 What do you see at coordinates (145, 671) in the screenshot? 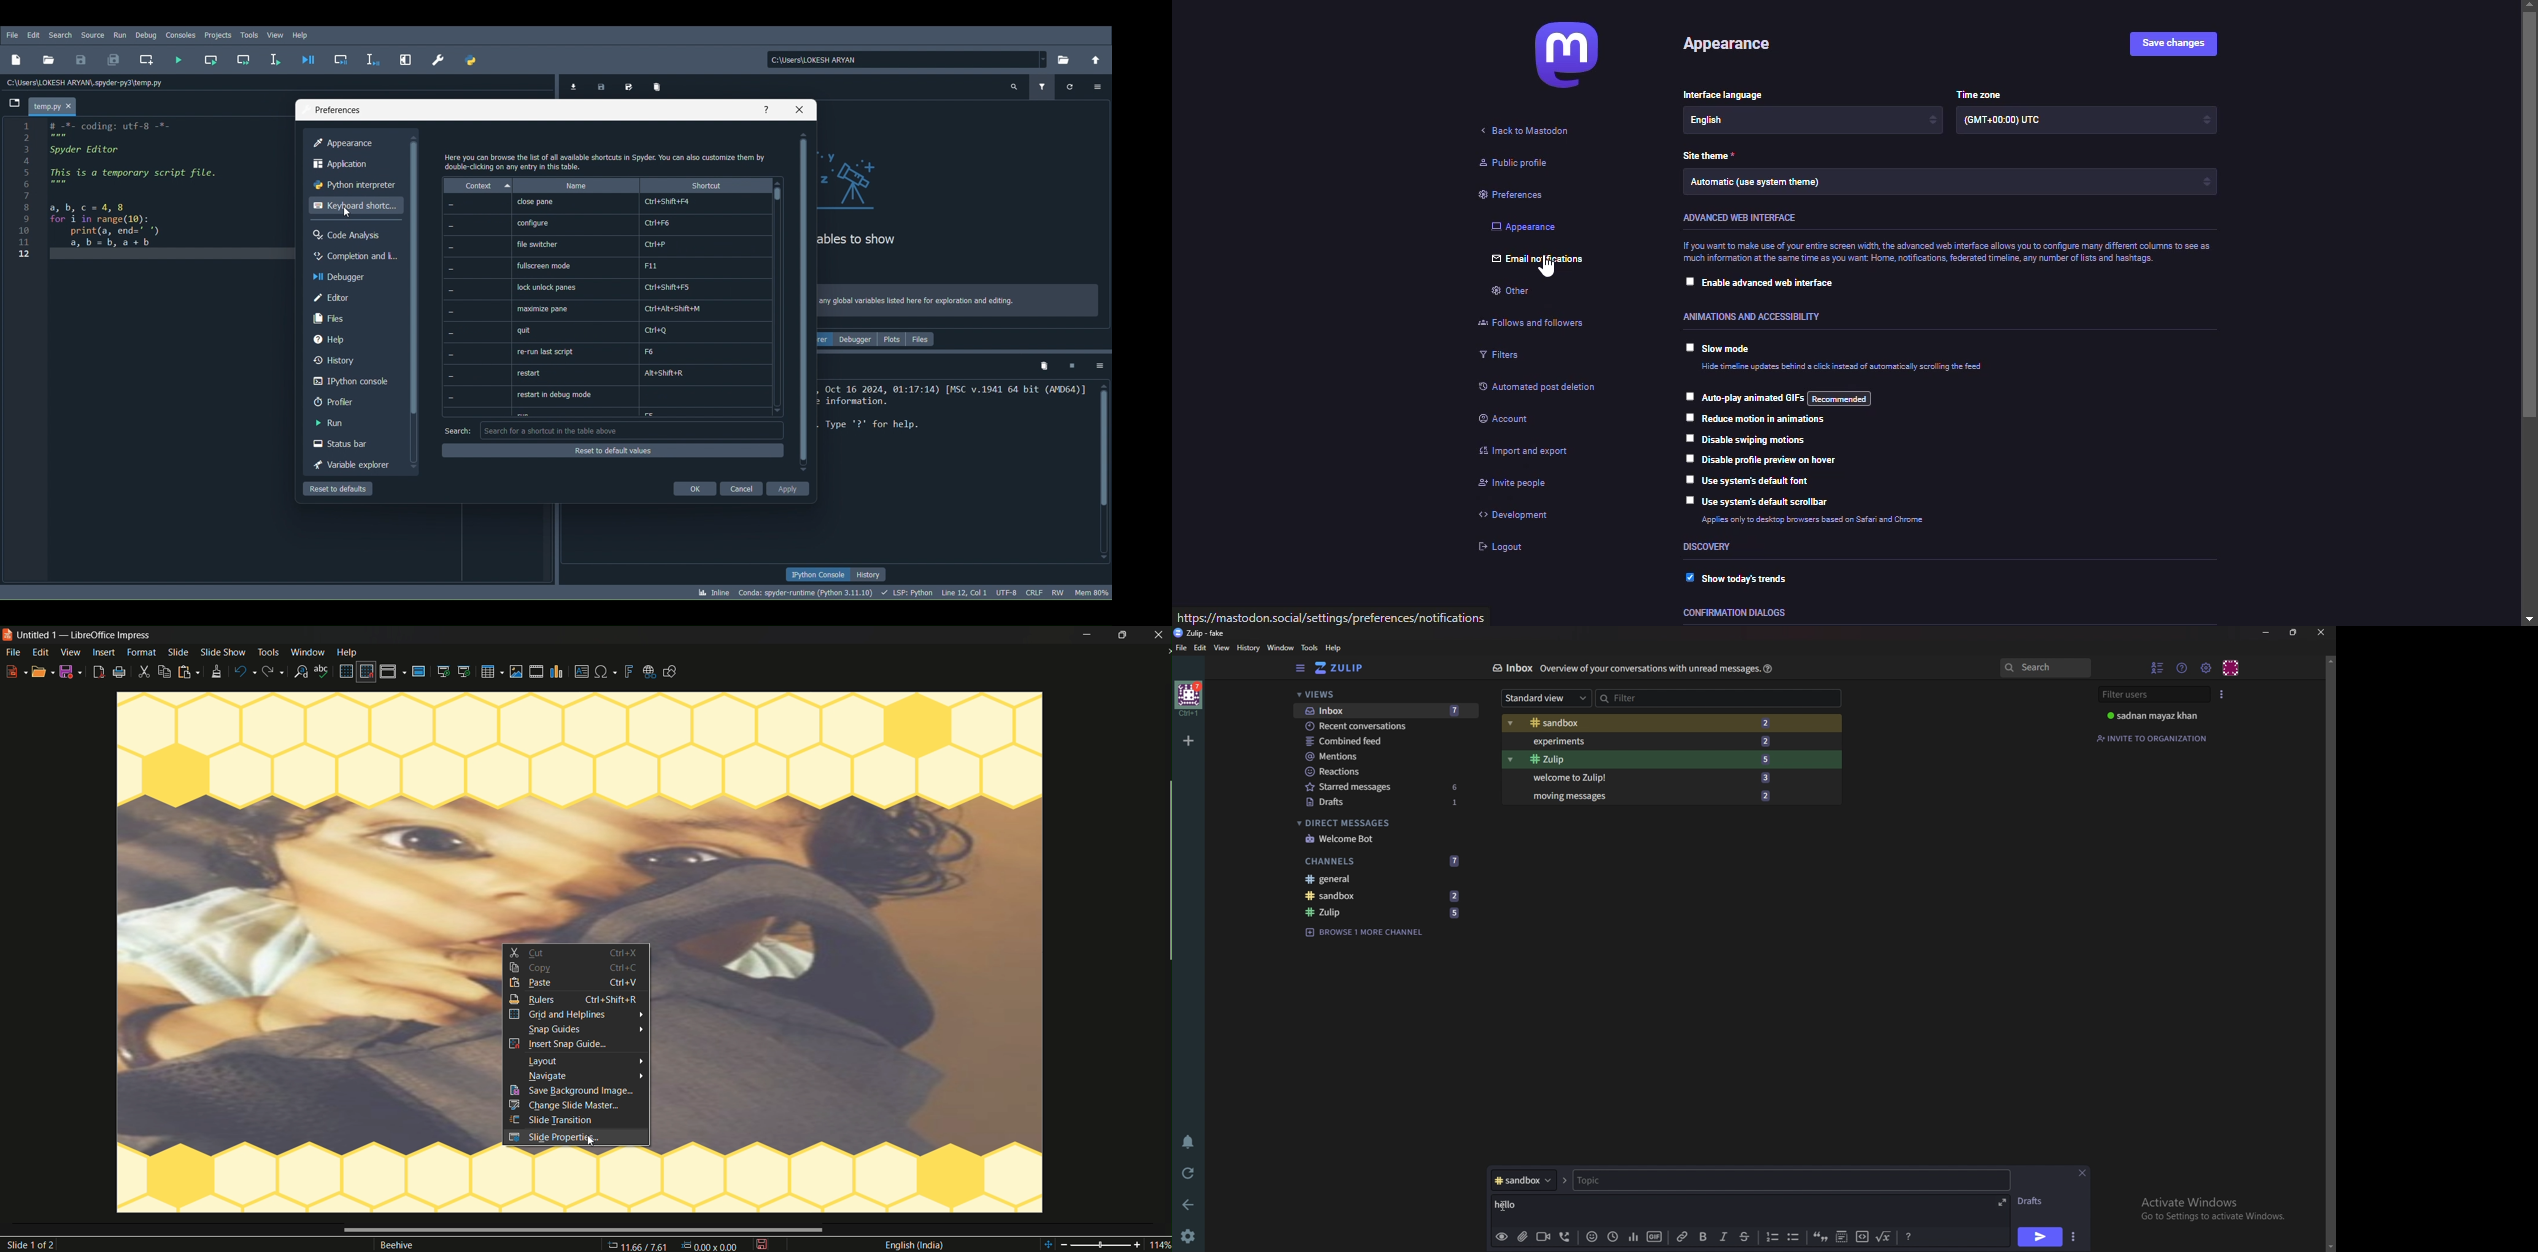
I see `cut` at bounding box center [145, 671].